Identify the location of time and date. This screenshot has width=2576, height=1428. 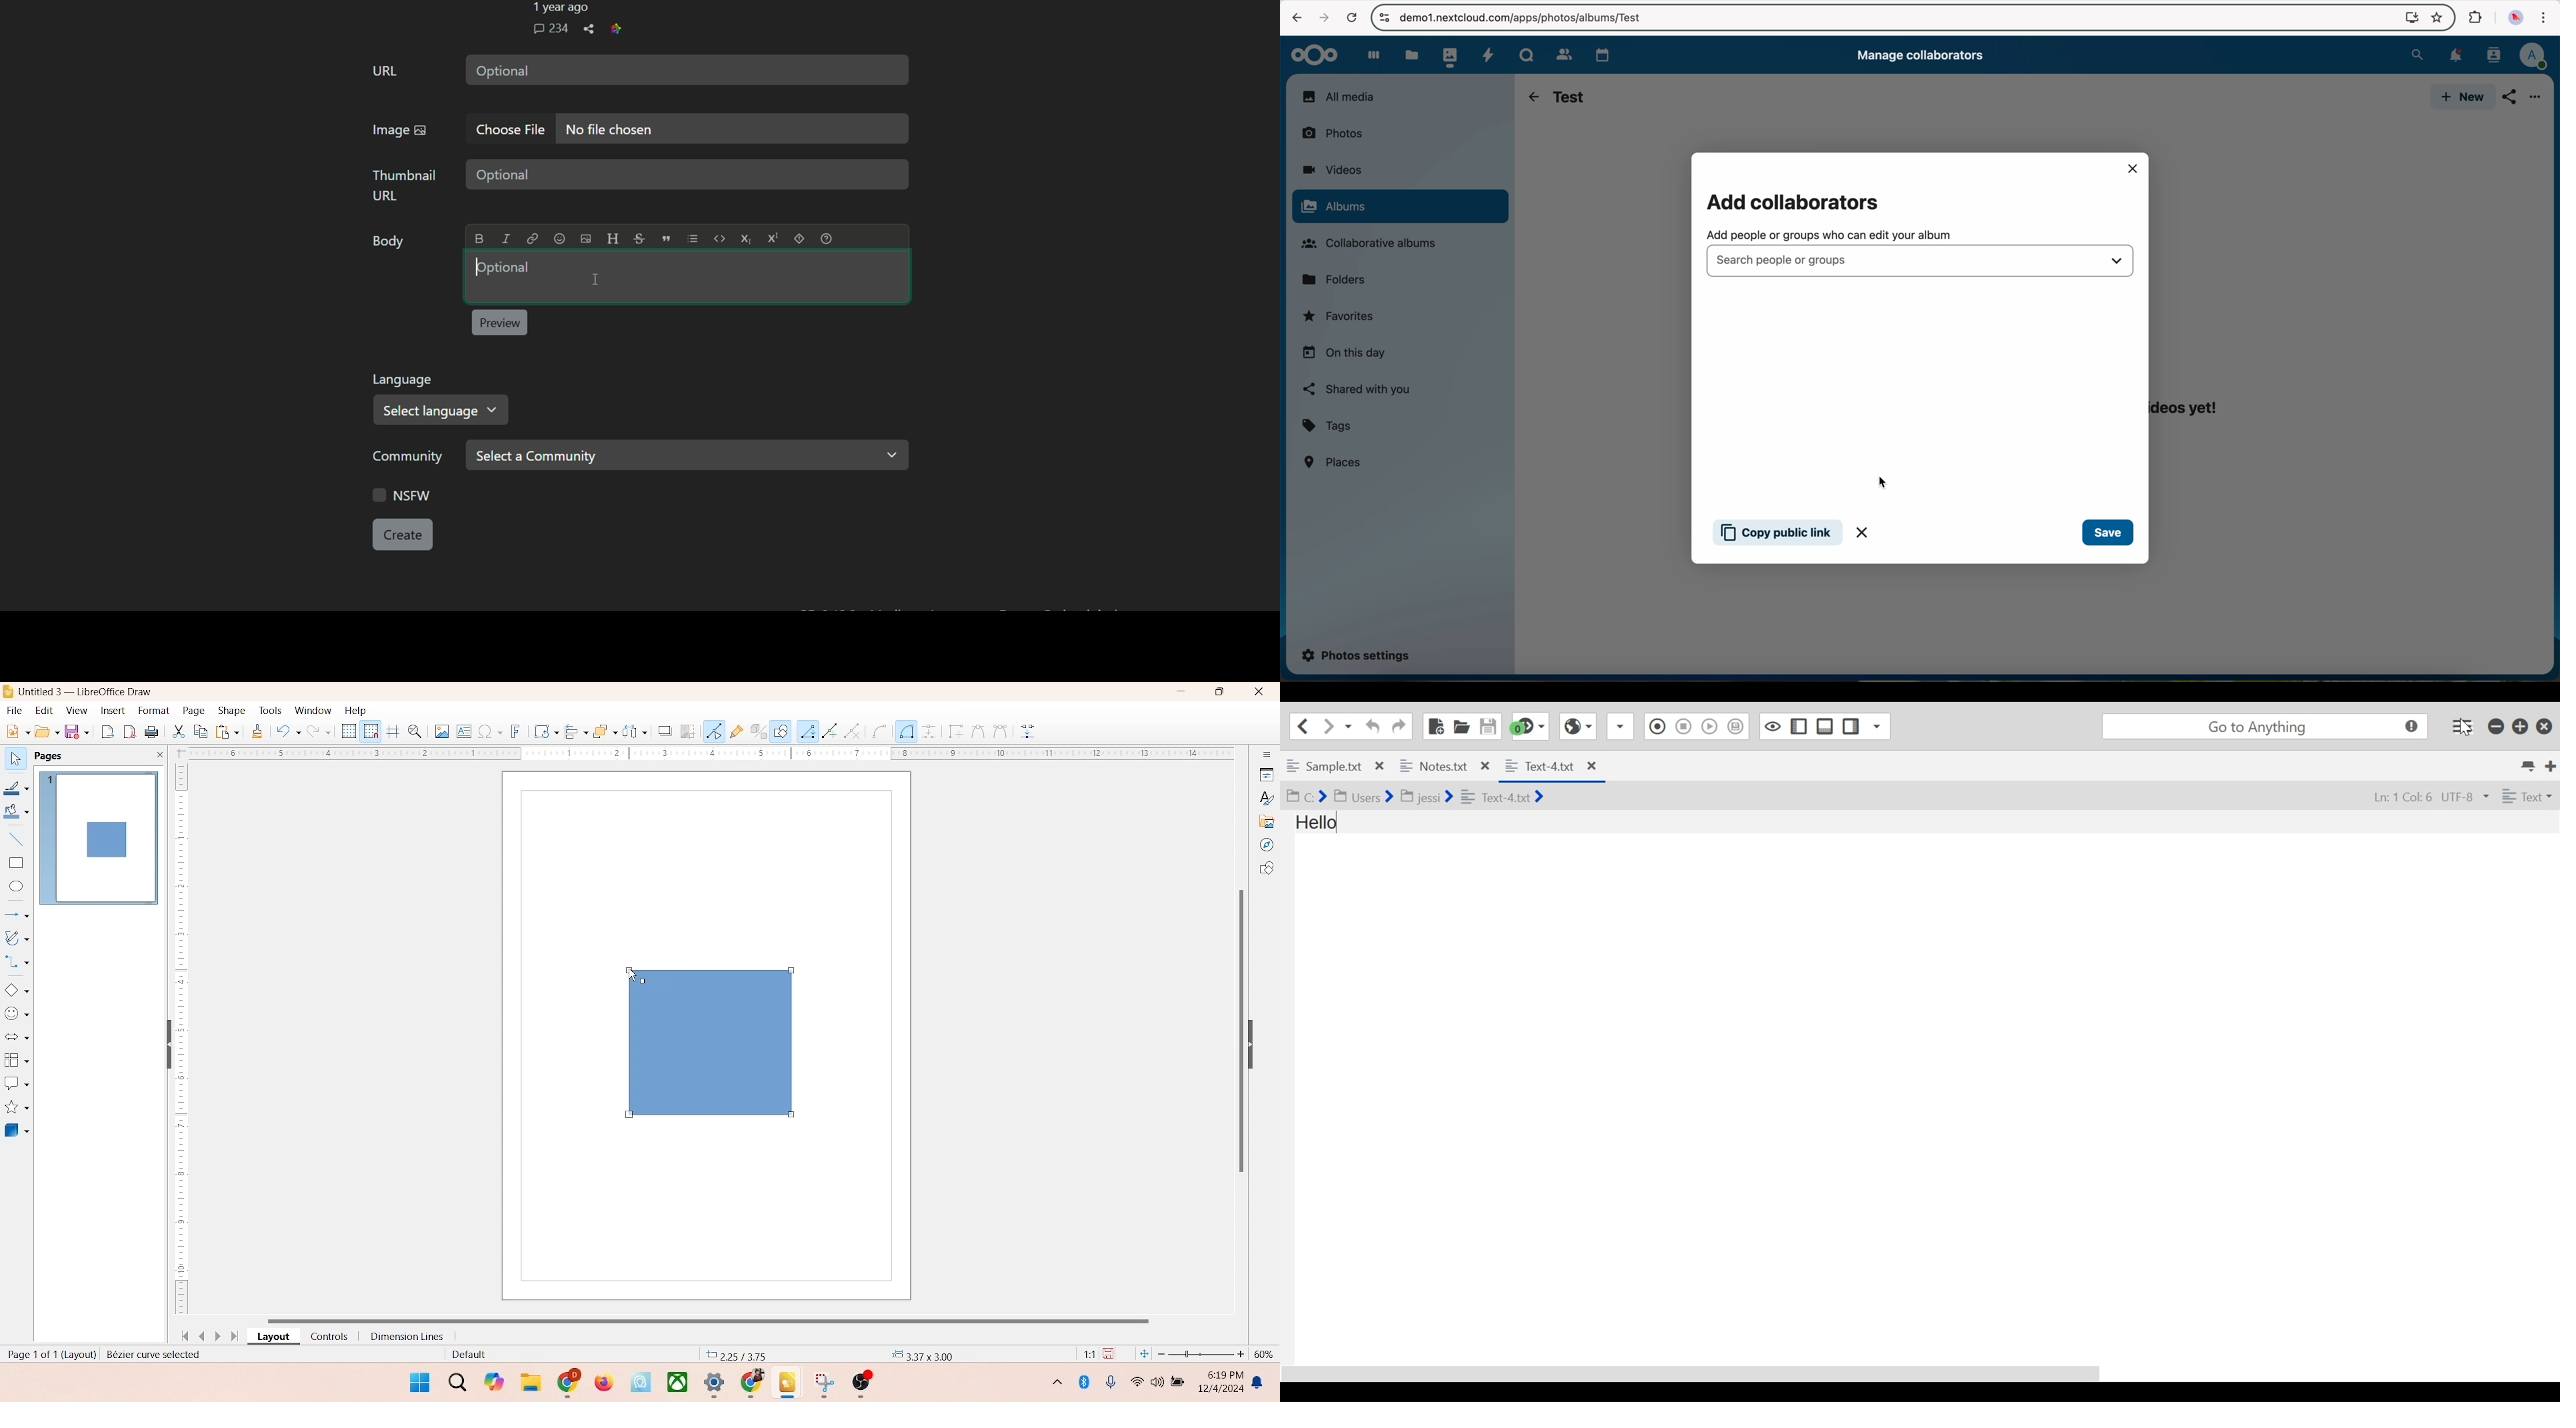
(1219, 1379).